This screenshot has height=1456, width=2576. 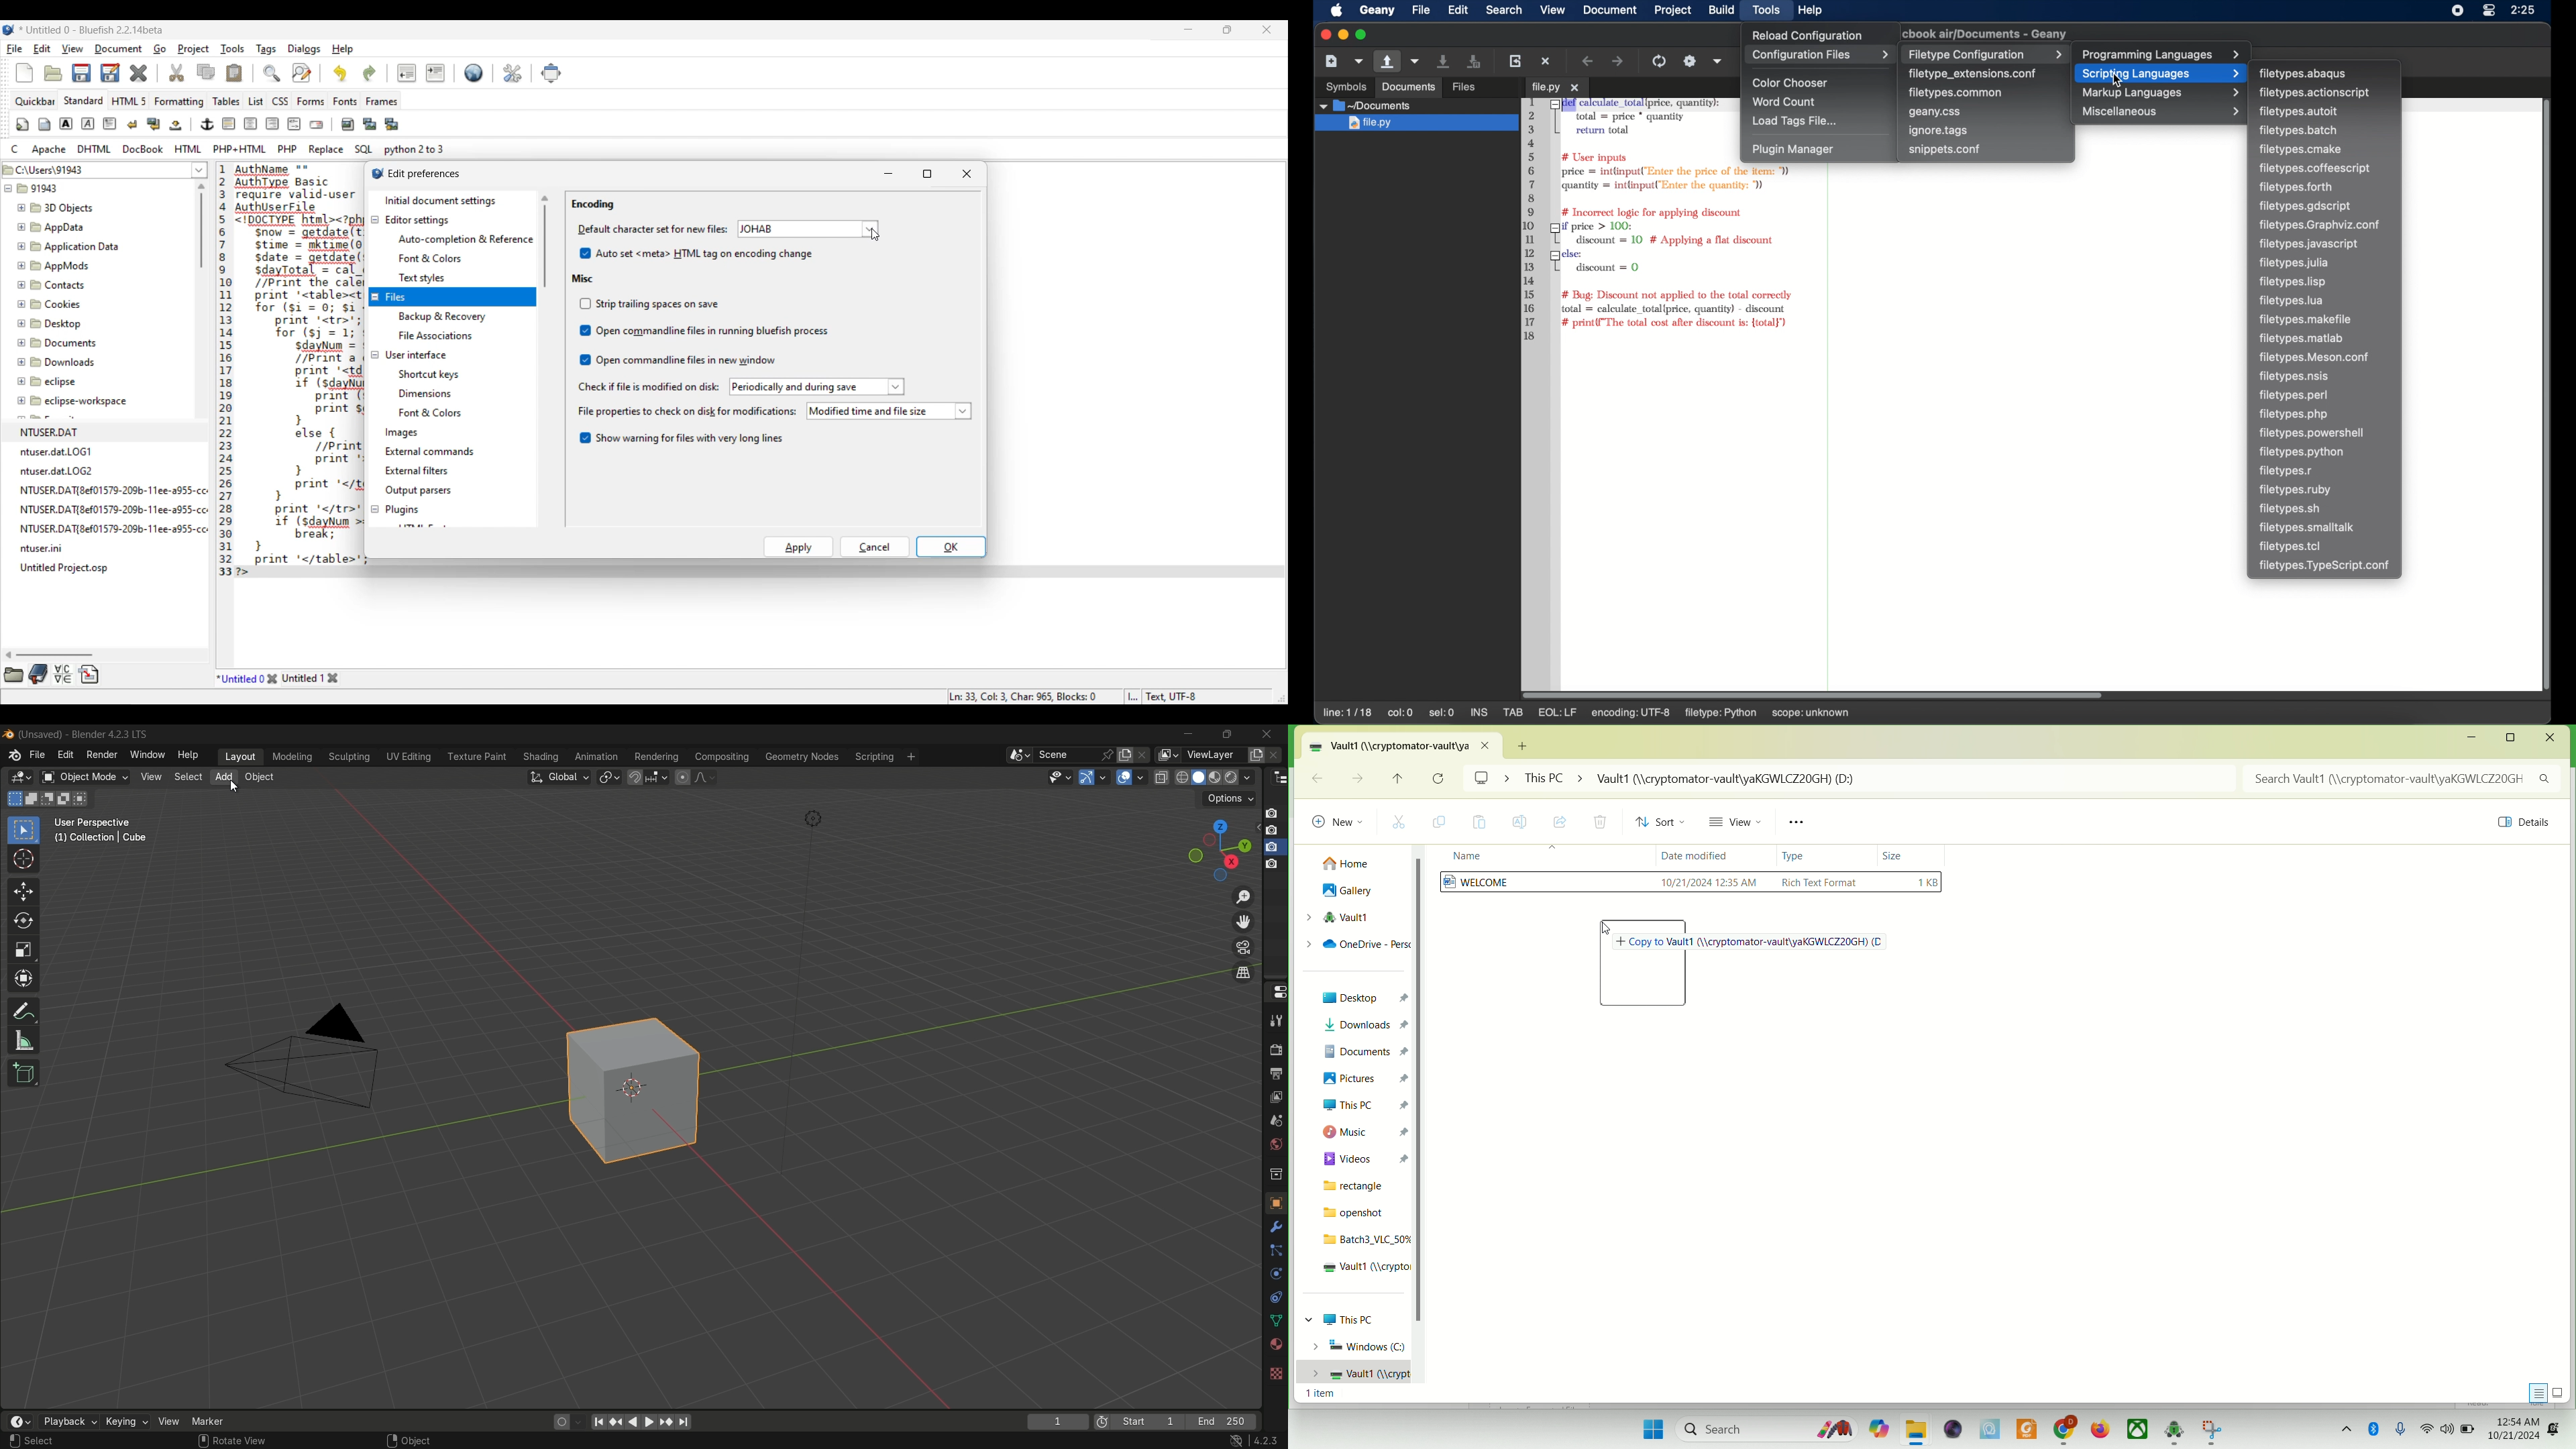 What do you see at coordinates (2317, 358) in the screenshot?
I see `filetypes` at bounding box center [2317, 358].